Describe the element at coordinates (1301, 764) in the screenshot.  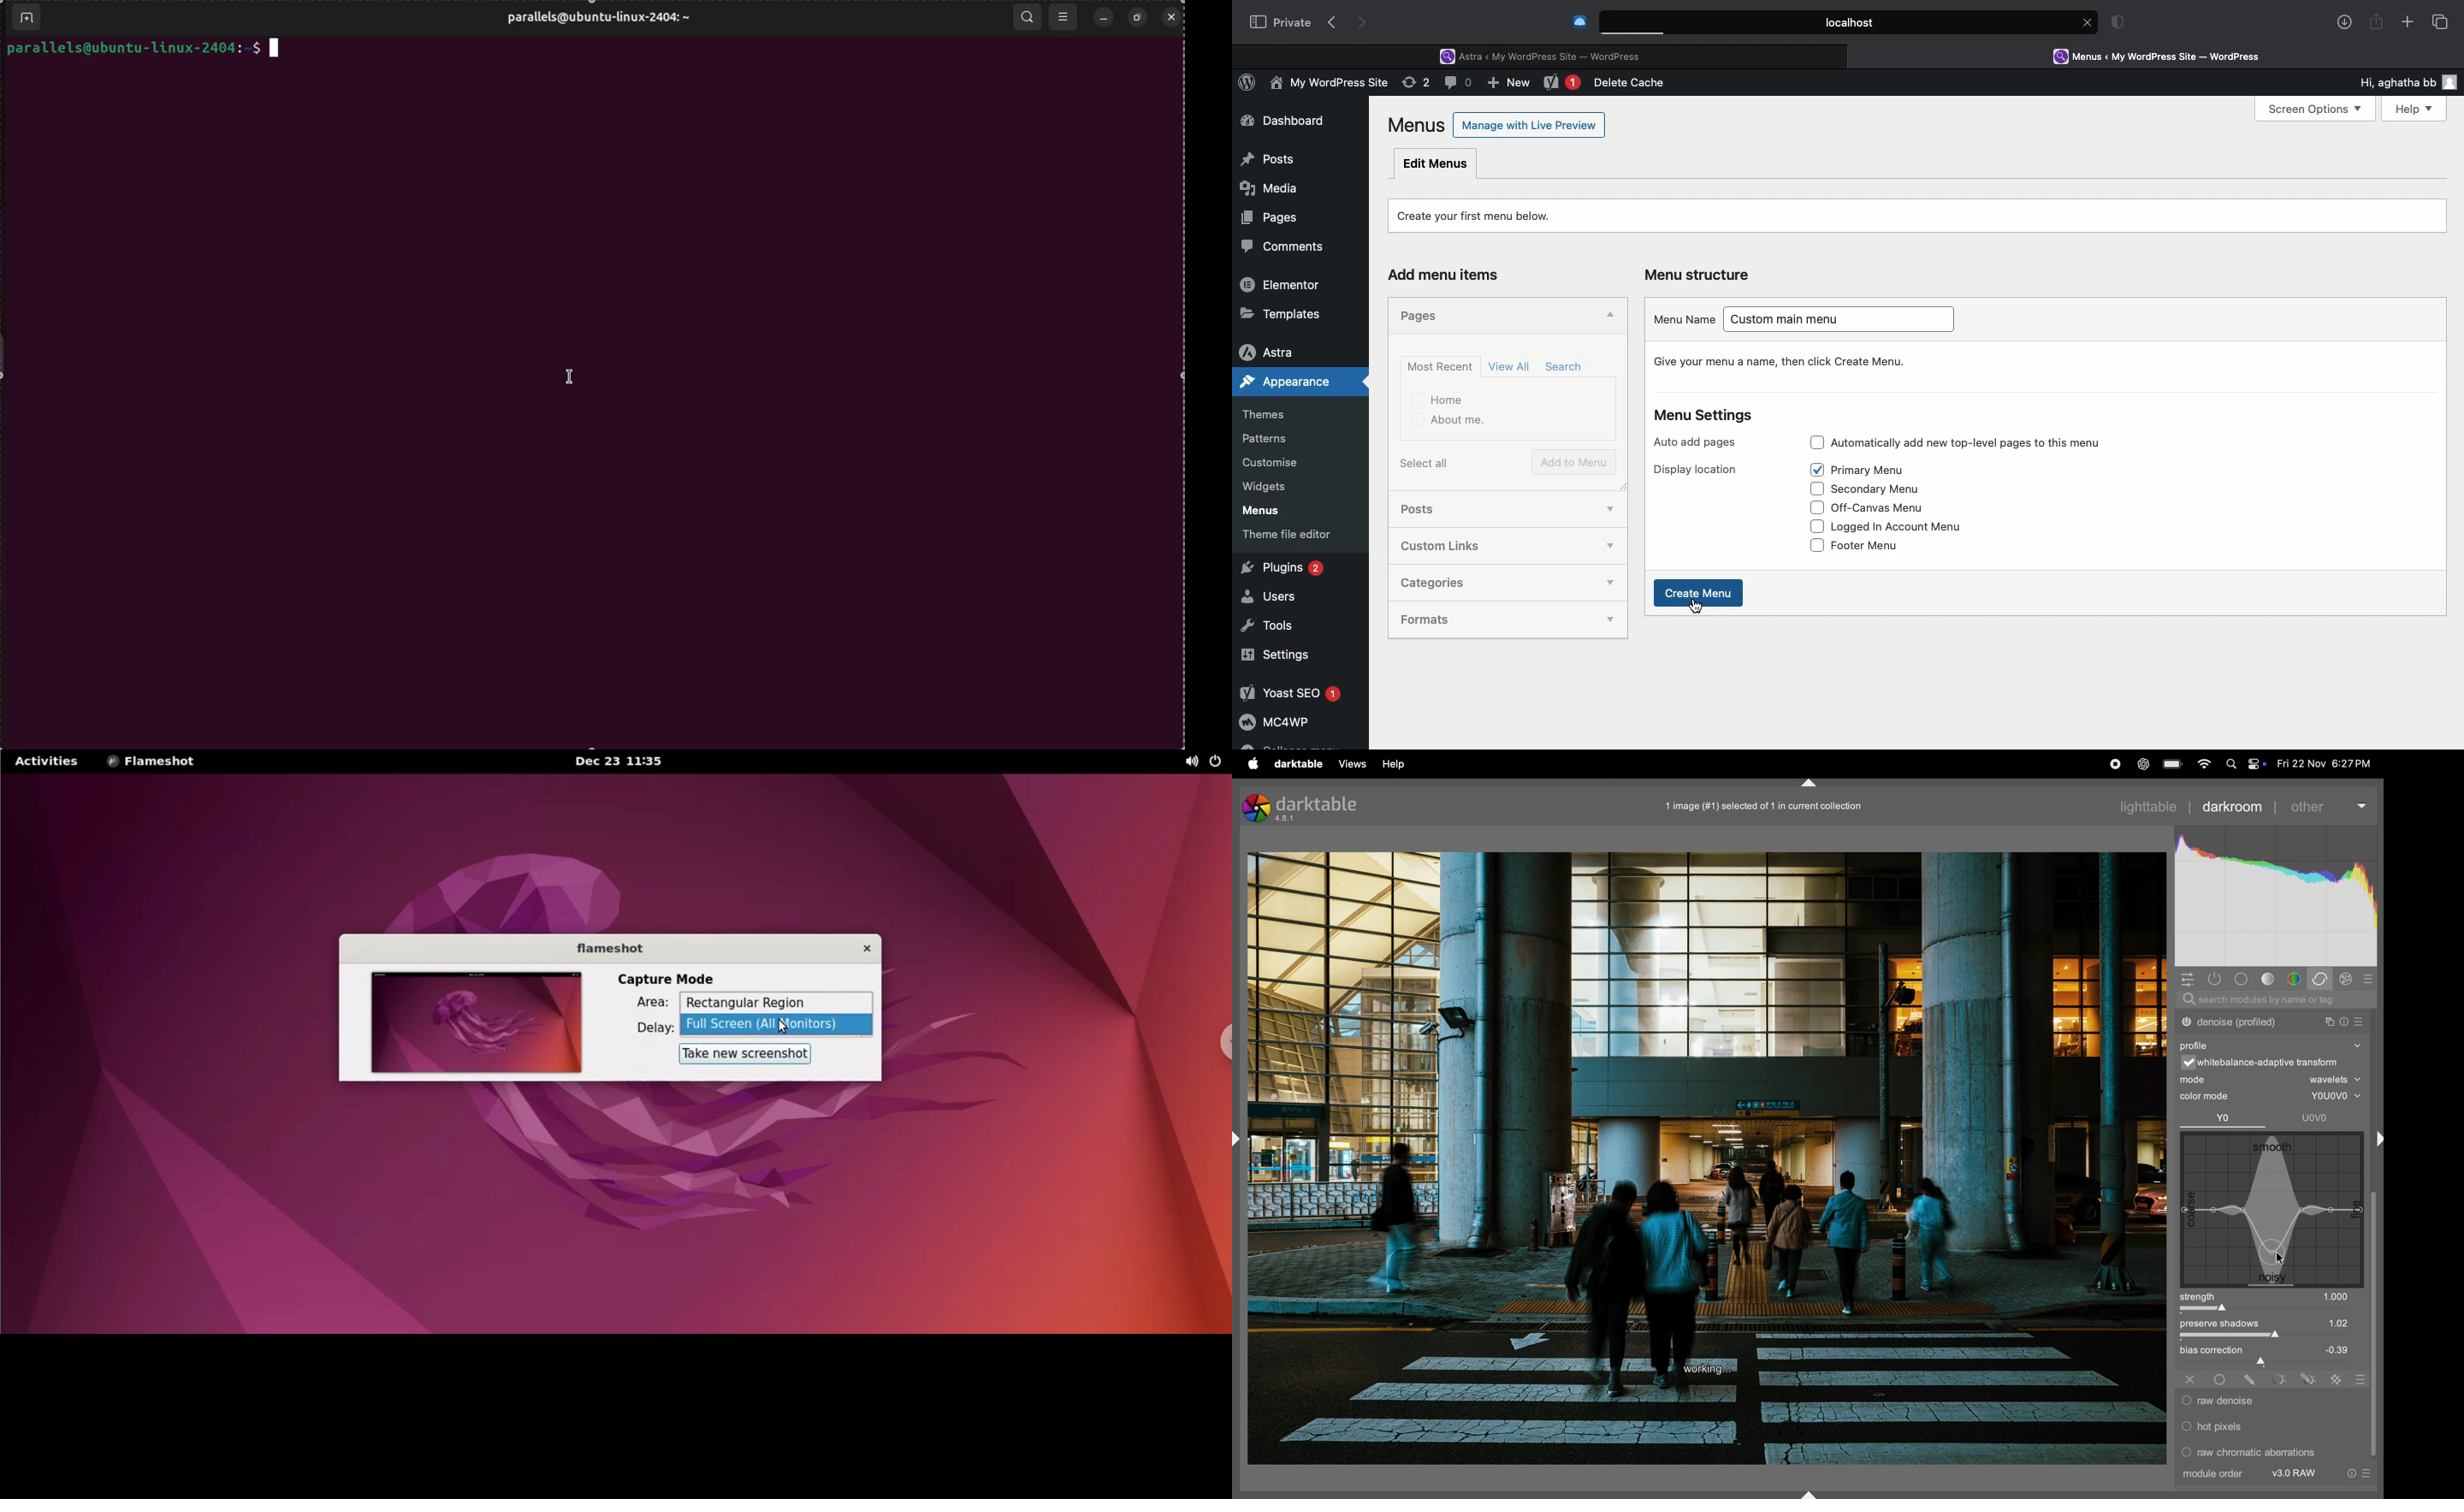
I see `darktable` at that location.